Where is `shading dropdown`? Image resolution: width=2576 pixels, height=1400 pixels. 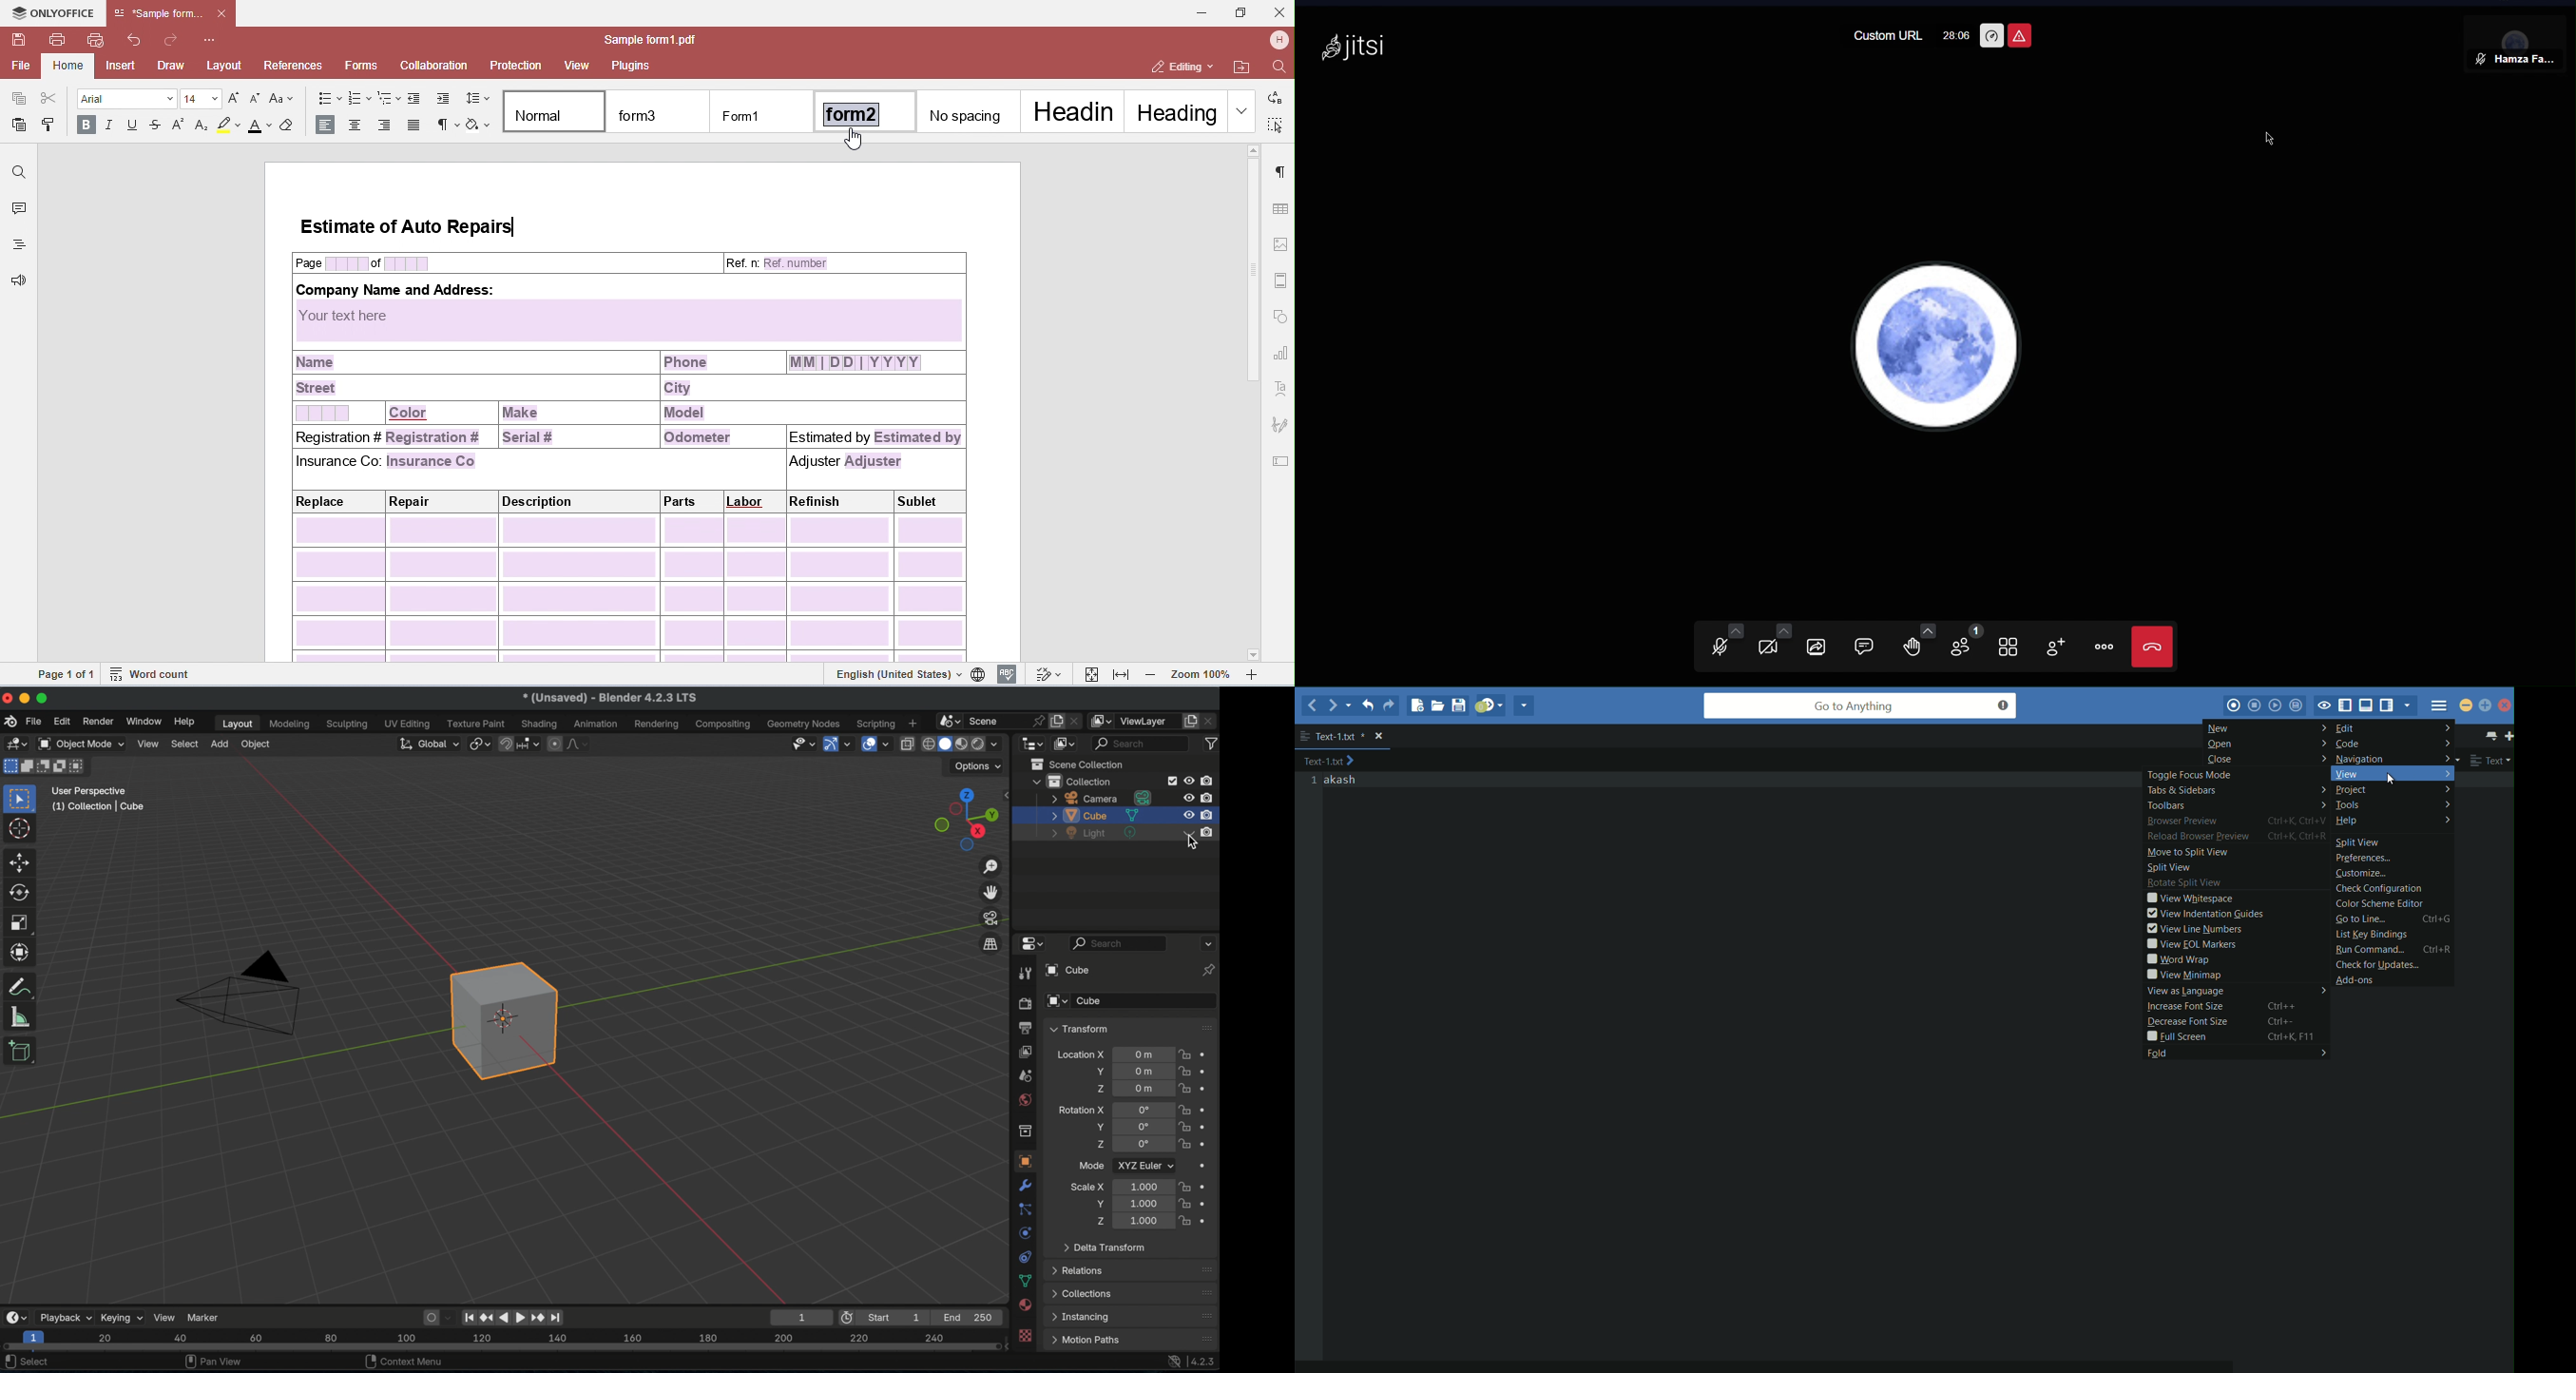 shading dropdown is located at coordinates (989, 743).